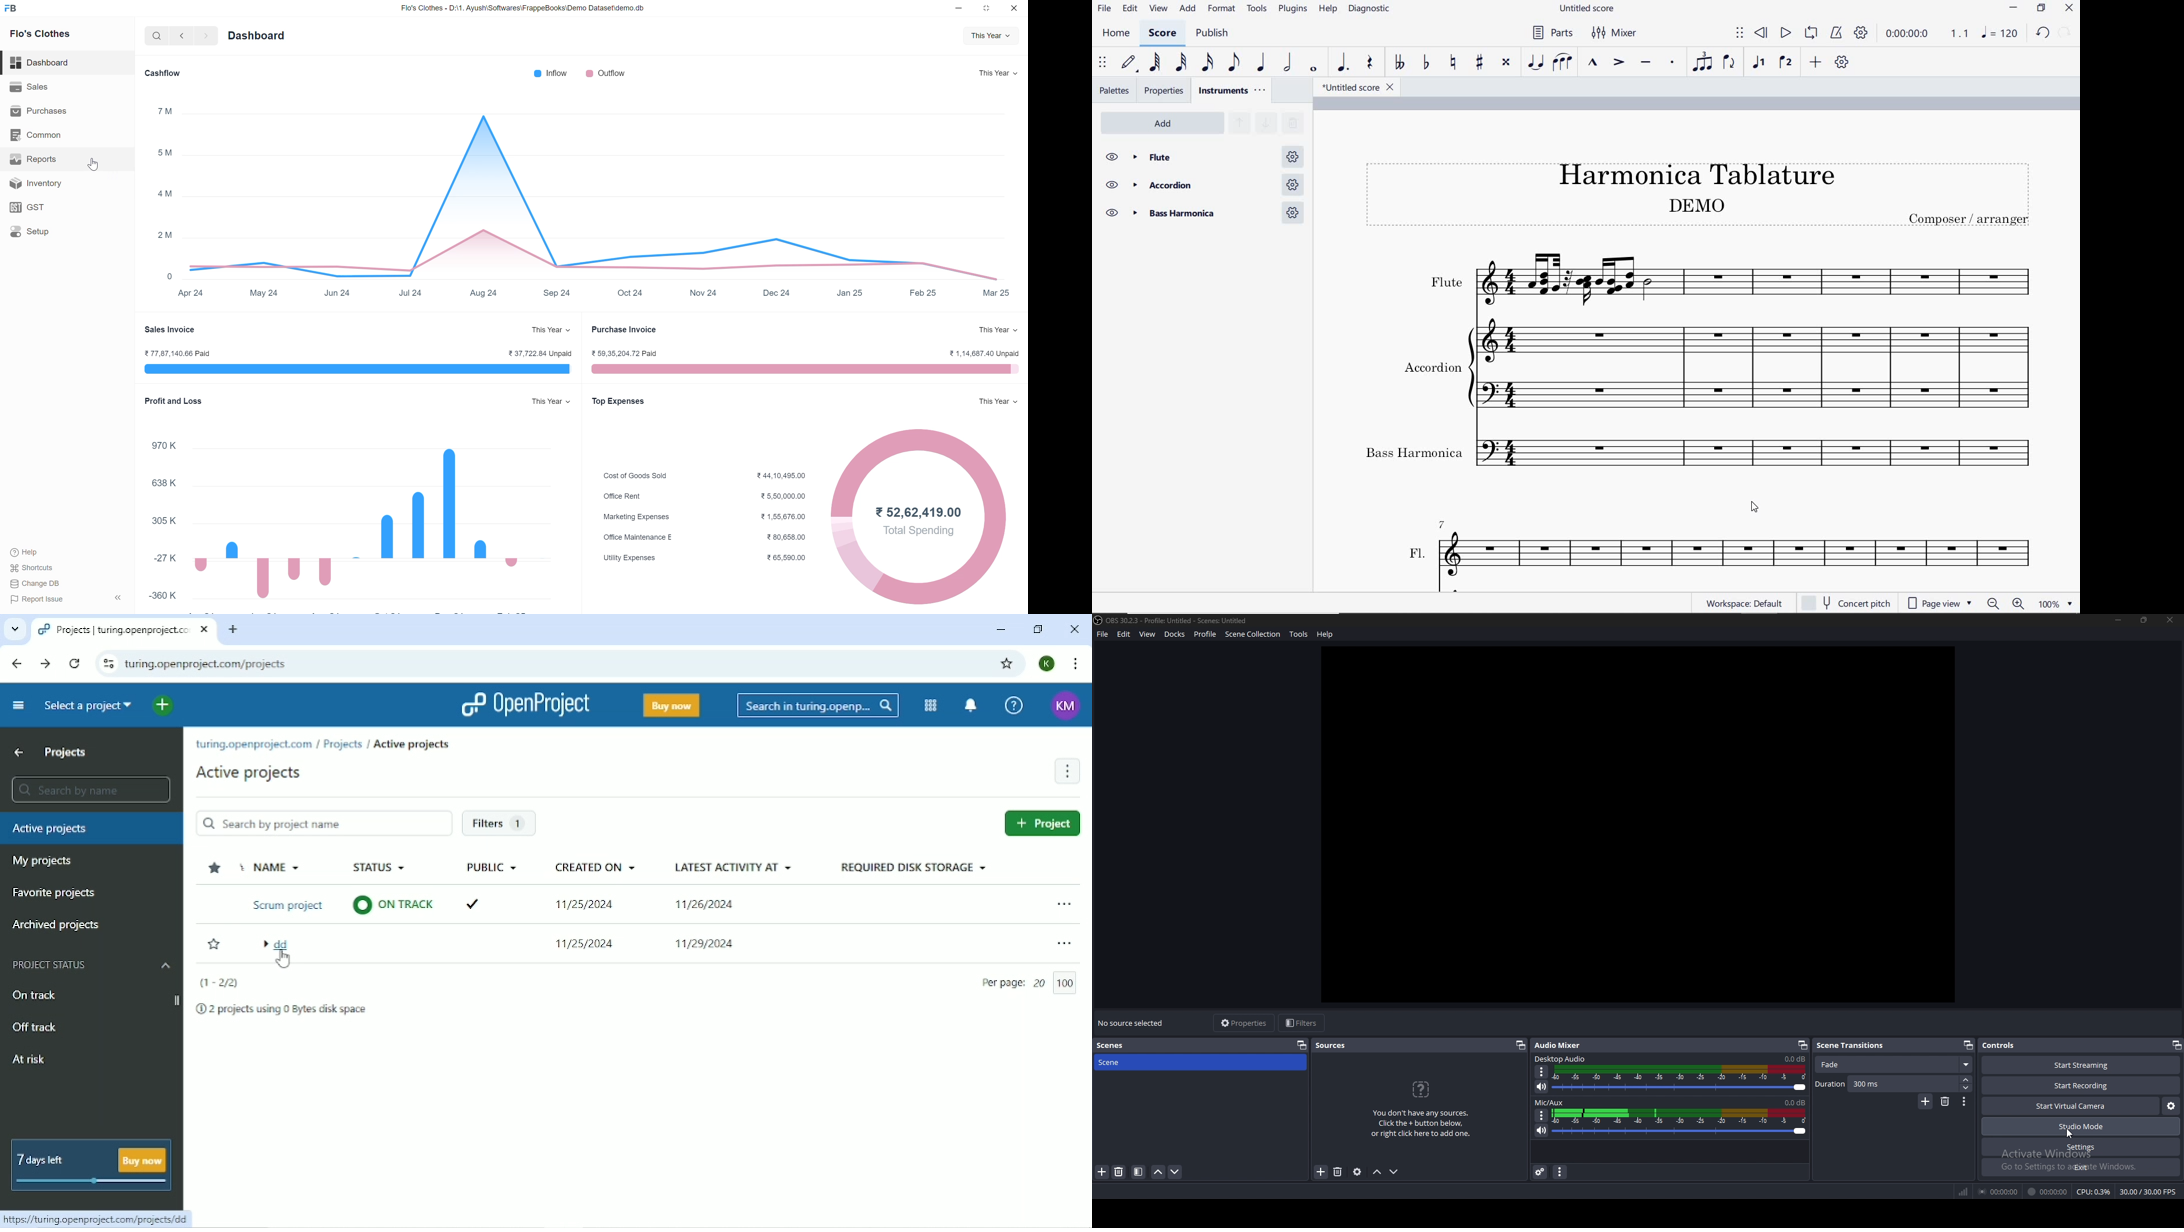 This screenshot has width=2184, height=1232. Describe the element at coordinates (790, 498) in the screenshot. I see `5,50,000.00` at that location.